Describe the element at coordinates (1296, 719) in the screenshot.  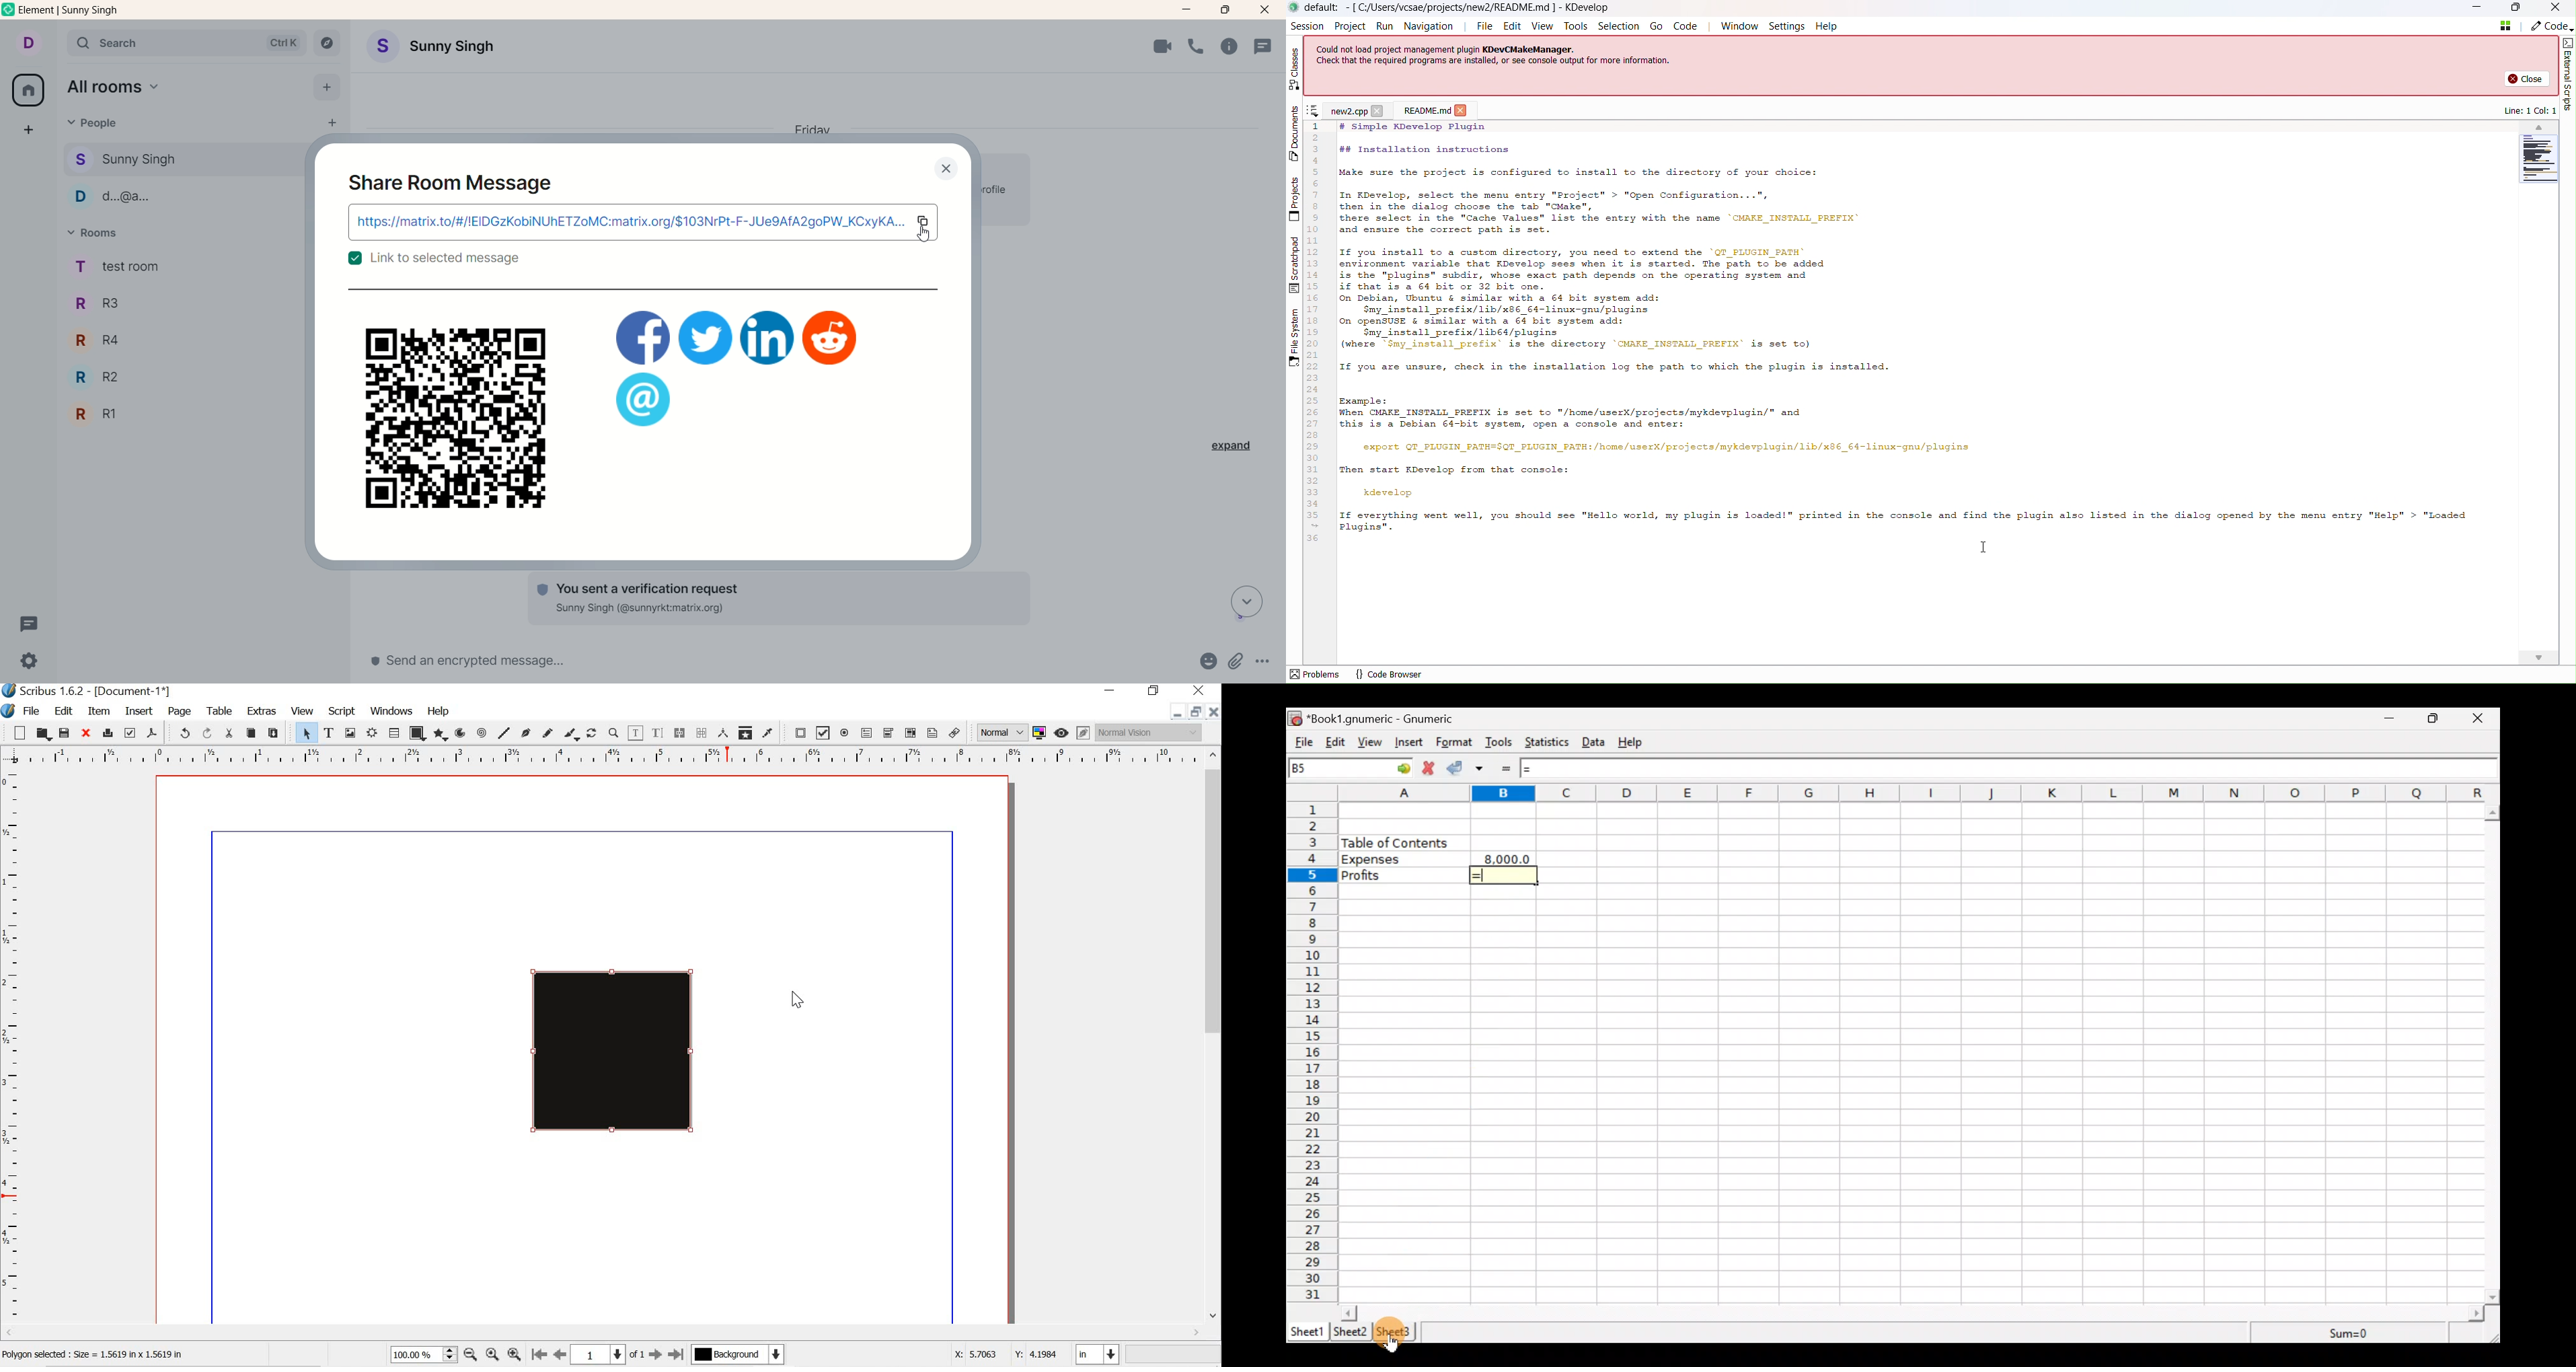
I see `icon` at that location.